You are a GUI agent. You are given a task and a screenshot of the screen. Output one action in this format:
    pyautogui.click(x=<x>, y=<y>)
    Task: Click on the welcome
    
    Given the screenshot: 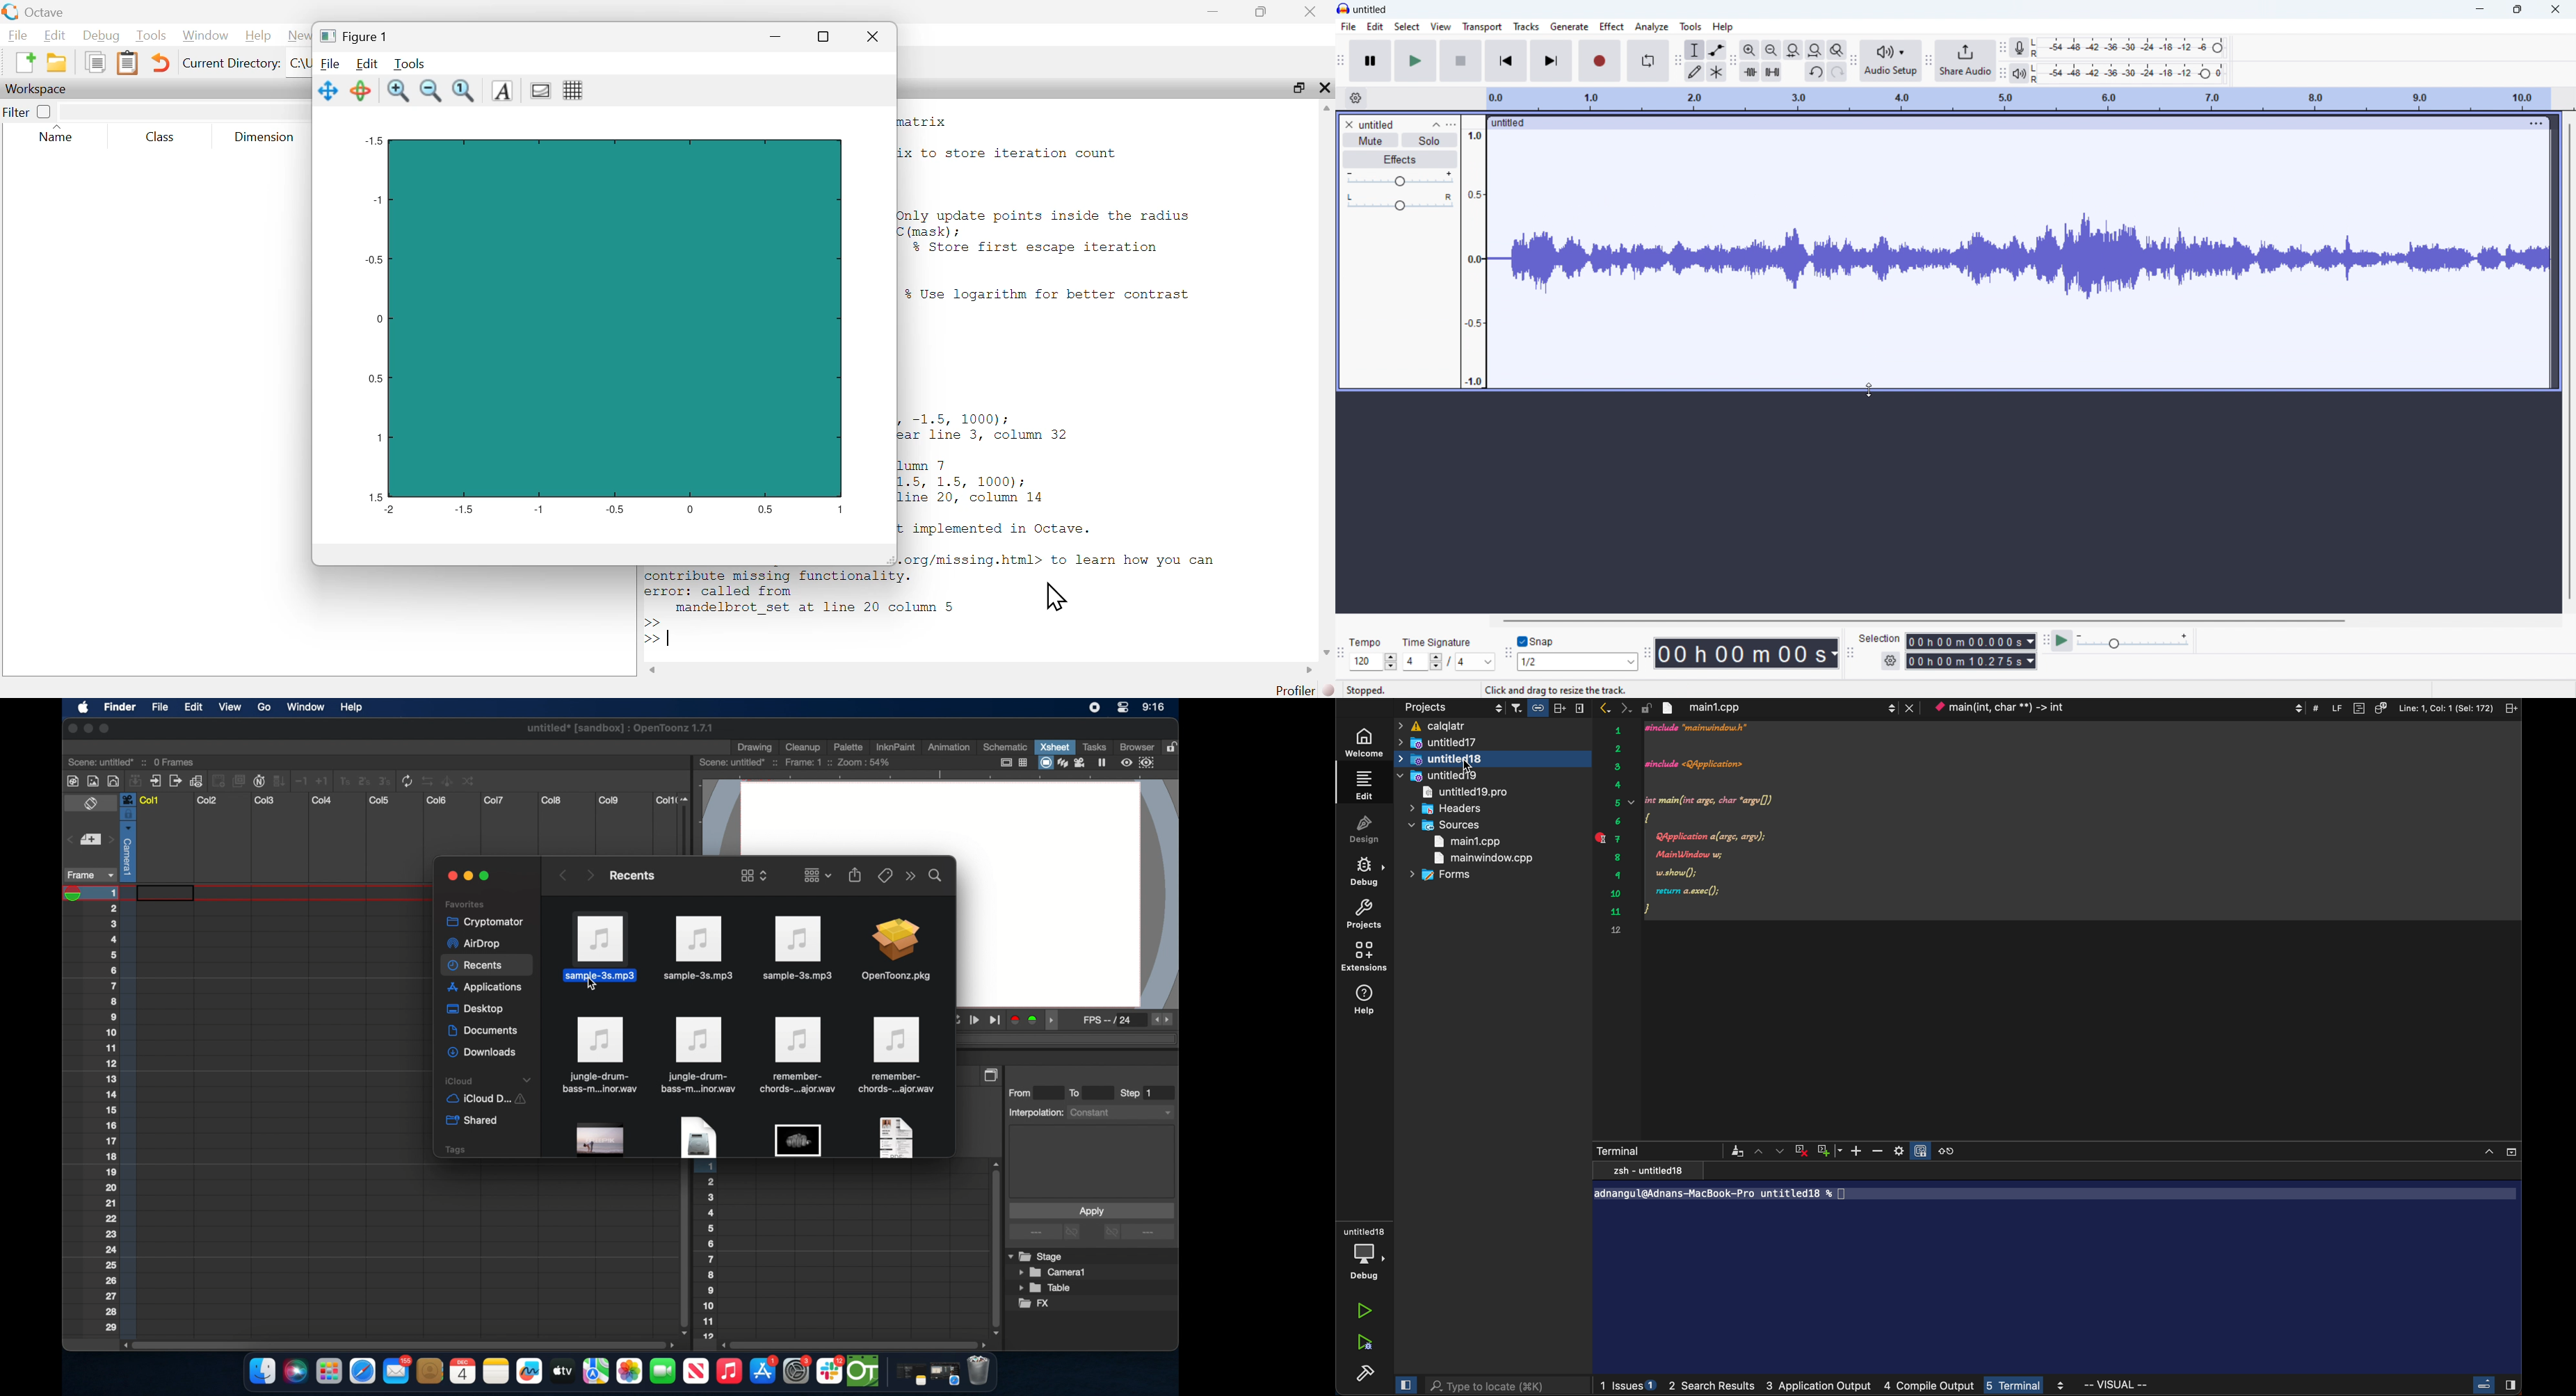 What is the action you would take?
    pyautogui.click(x=1367, y=740)
    